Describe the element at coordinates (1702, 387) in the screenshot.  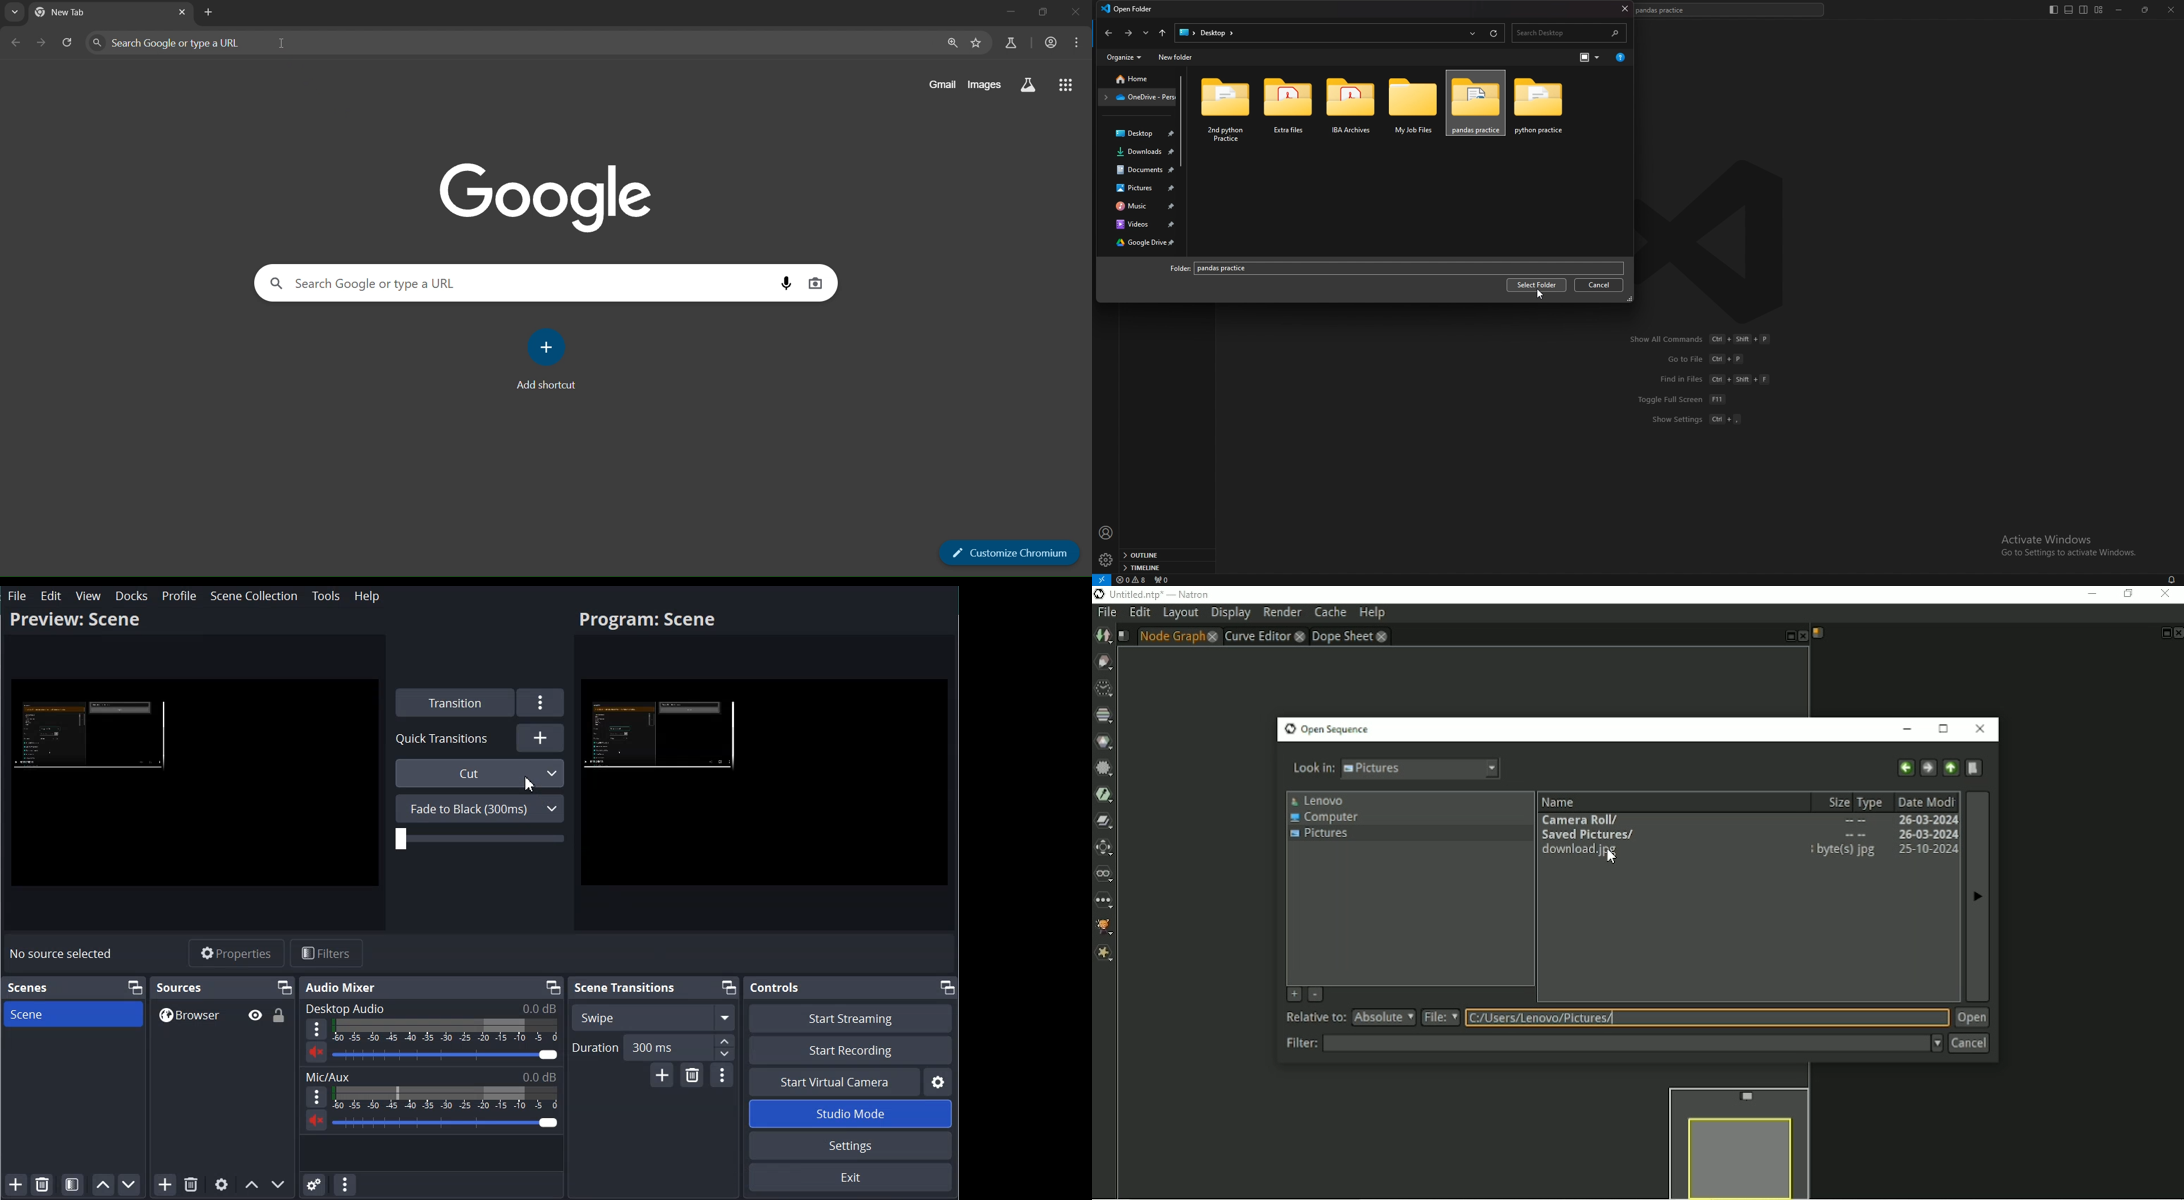
I see `Show All Commands Ct + Shift + P
GotoFile Cl +P
Find in Files (Ct + Shit + F
Toggle Full Screen [FT
Show Settings (Cl +,` at that location.